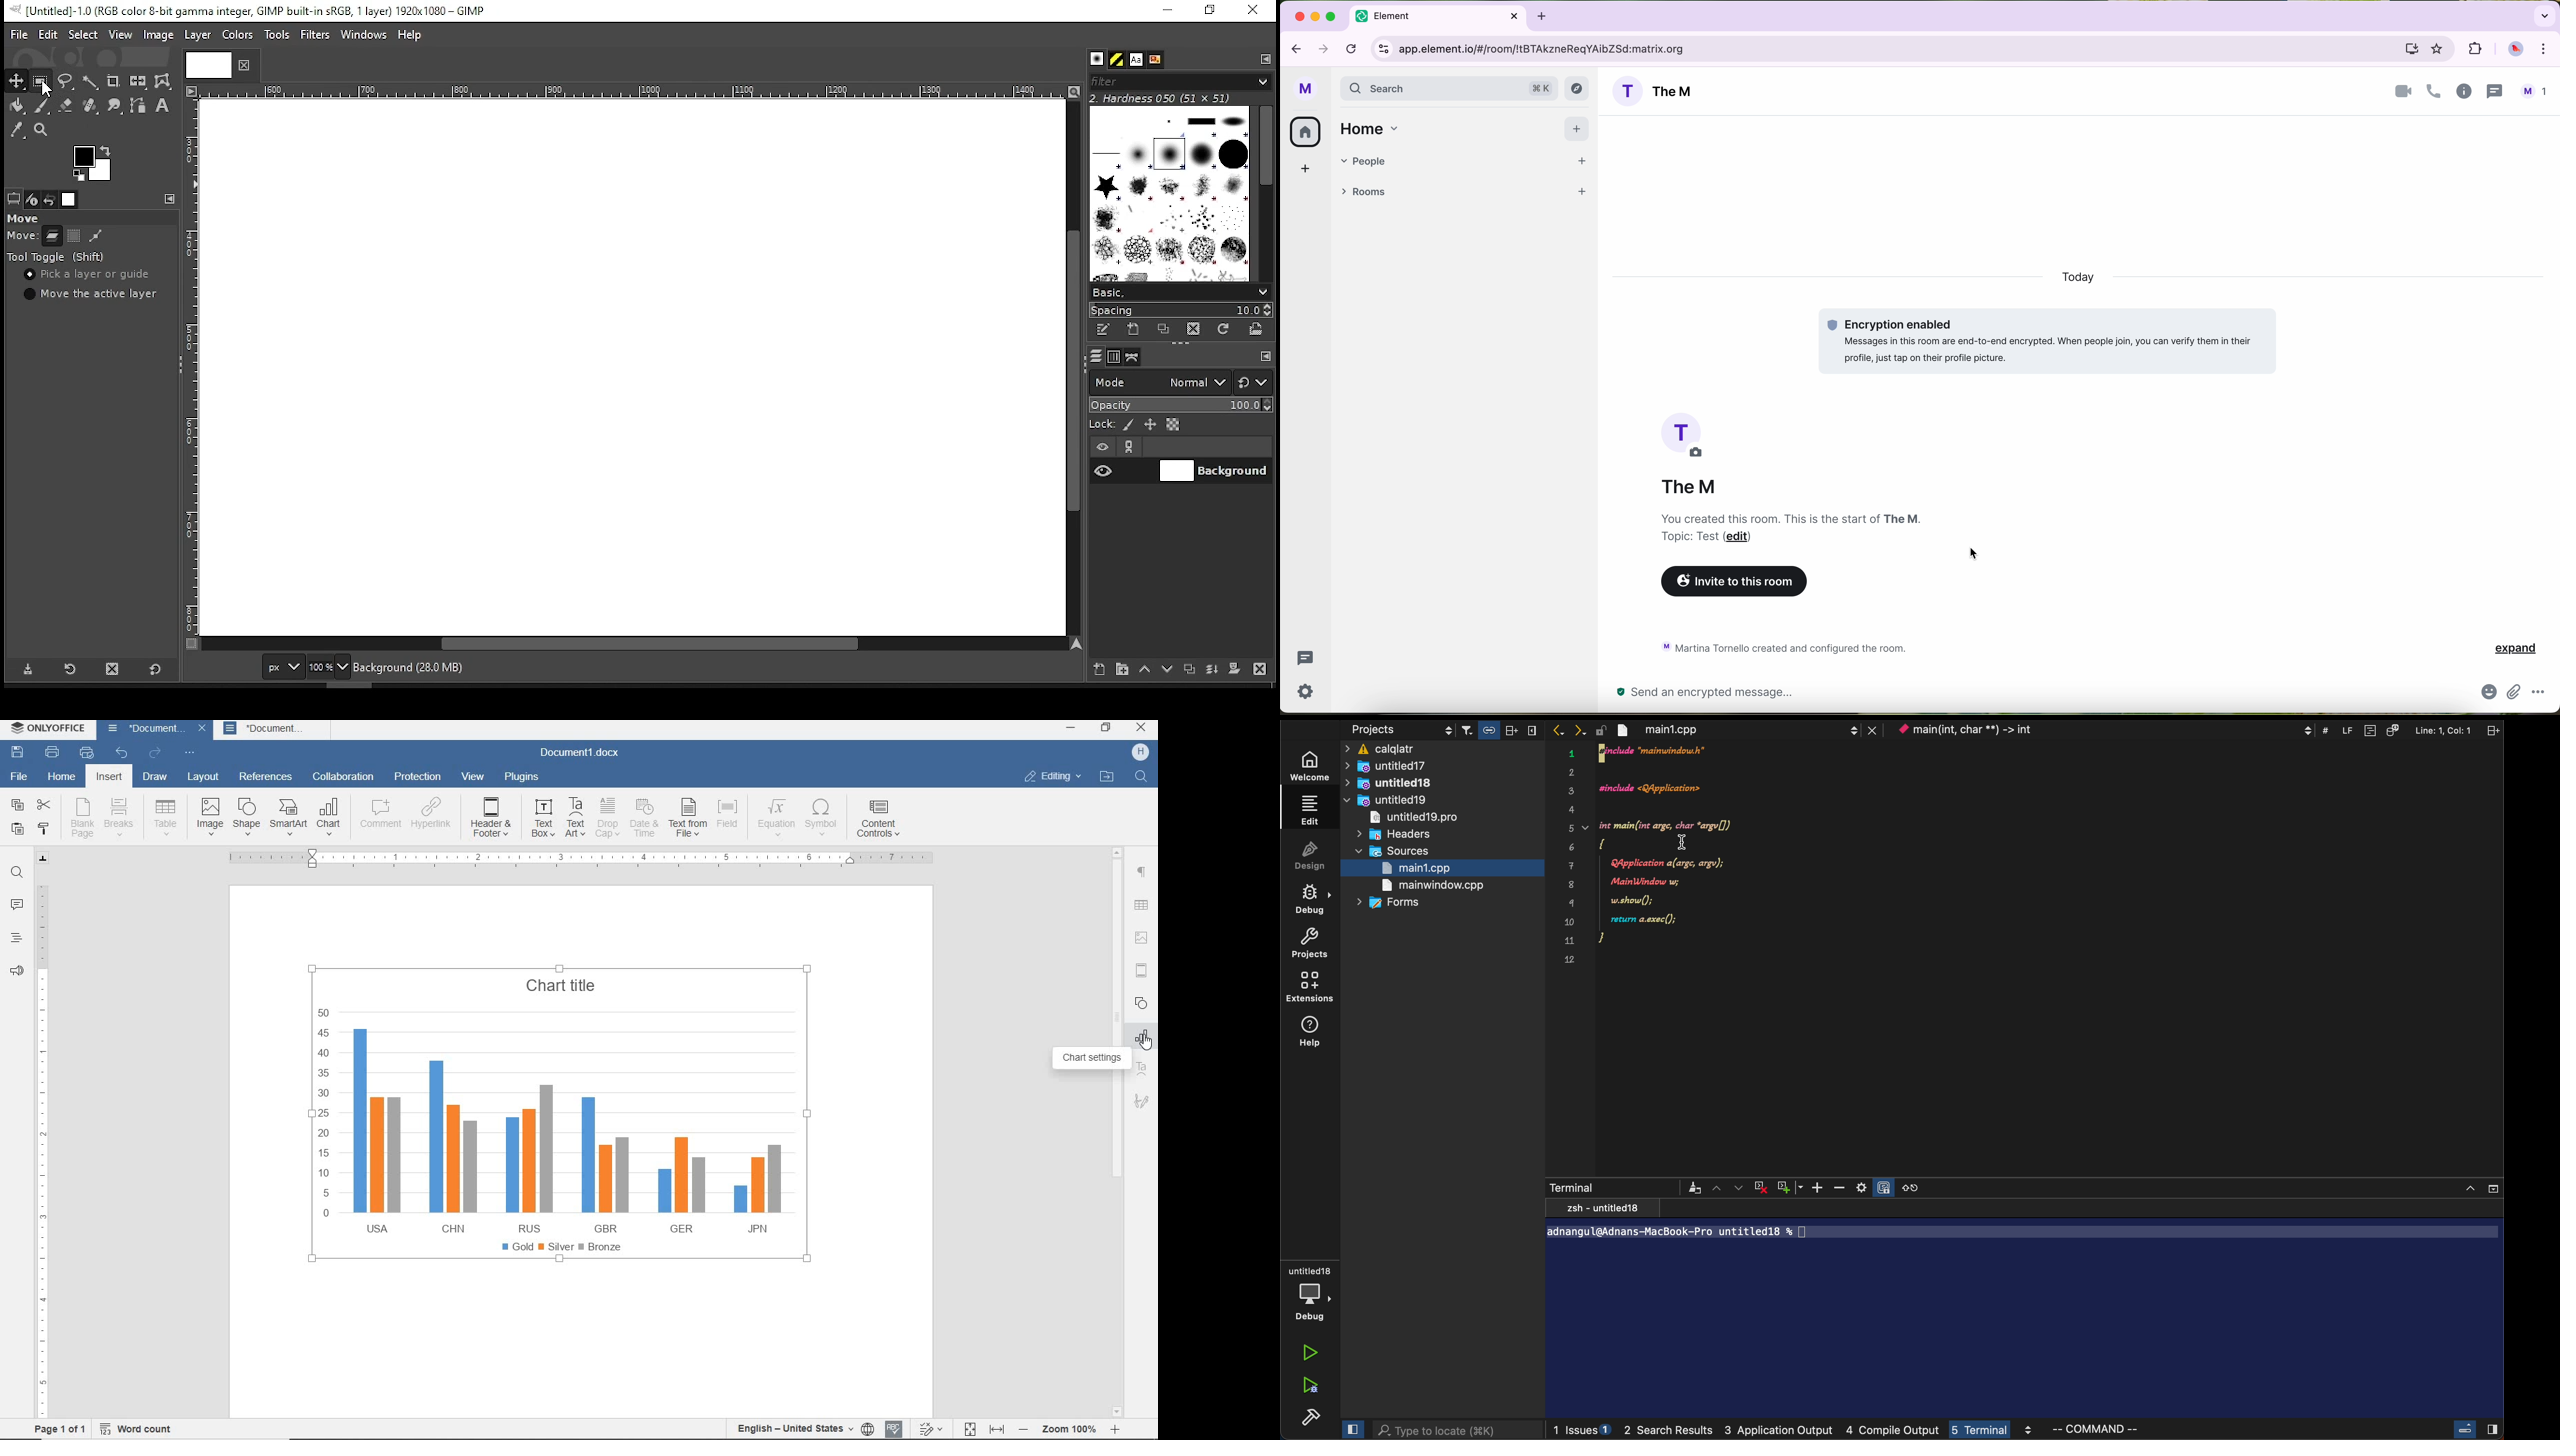 This screenshot has height=1456, width=2576. What do you see at coordinates (1602, 732) in the screenshot?
I see `lock` at bounding box center [1602, 732].